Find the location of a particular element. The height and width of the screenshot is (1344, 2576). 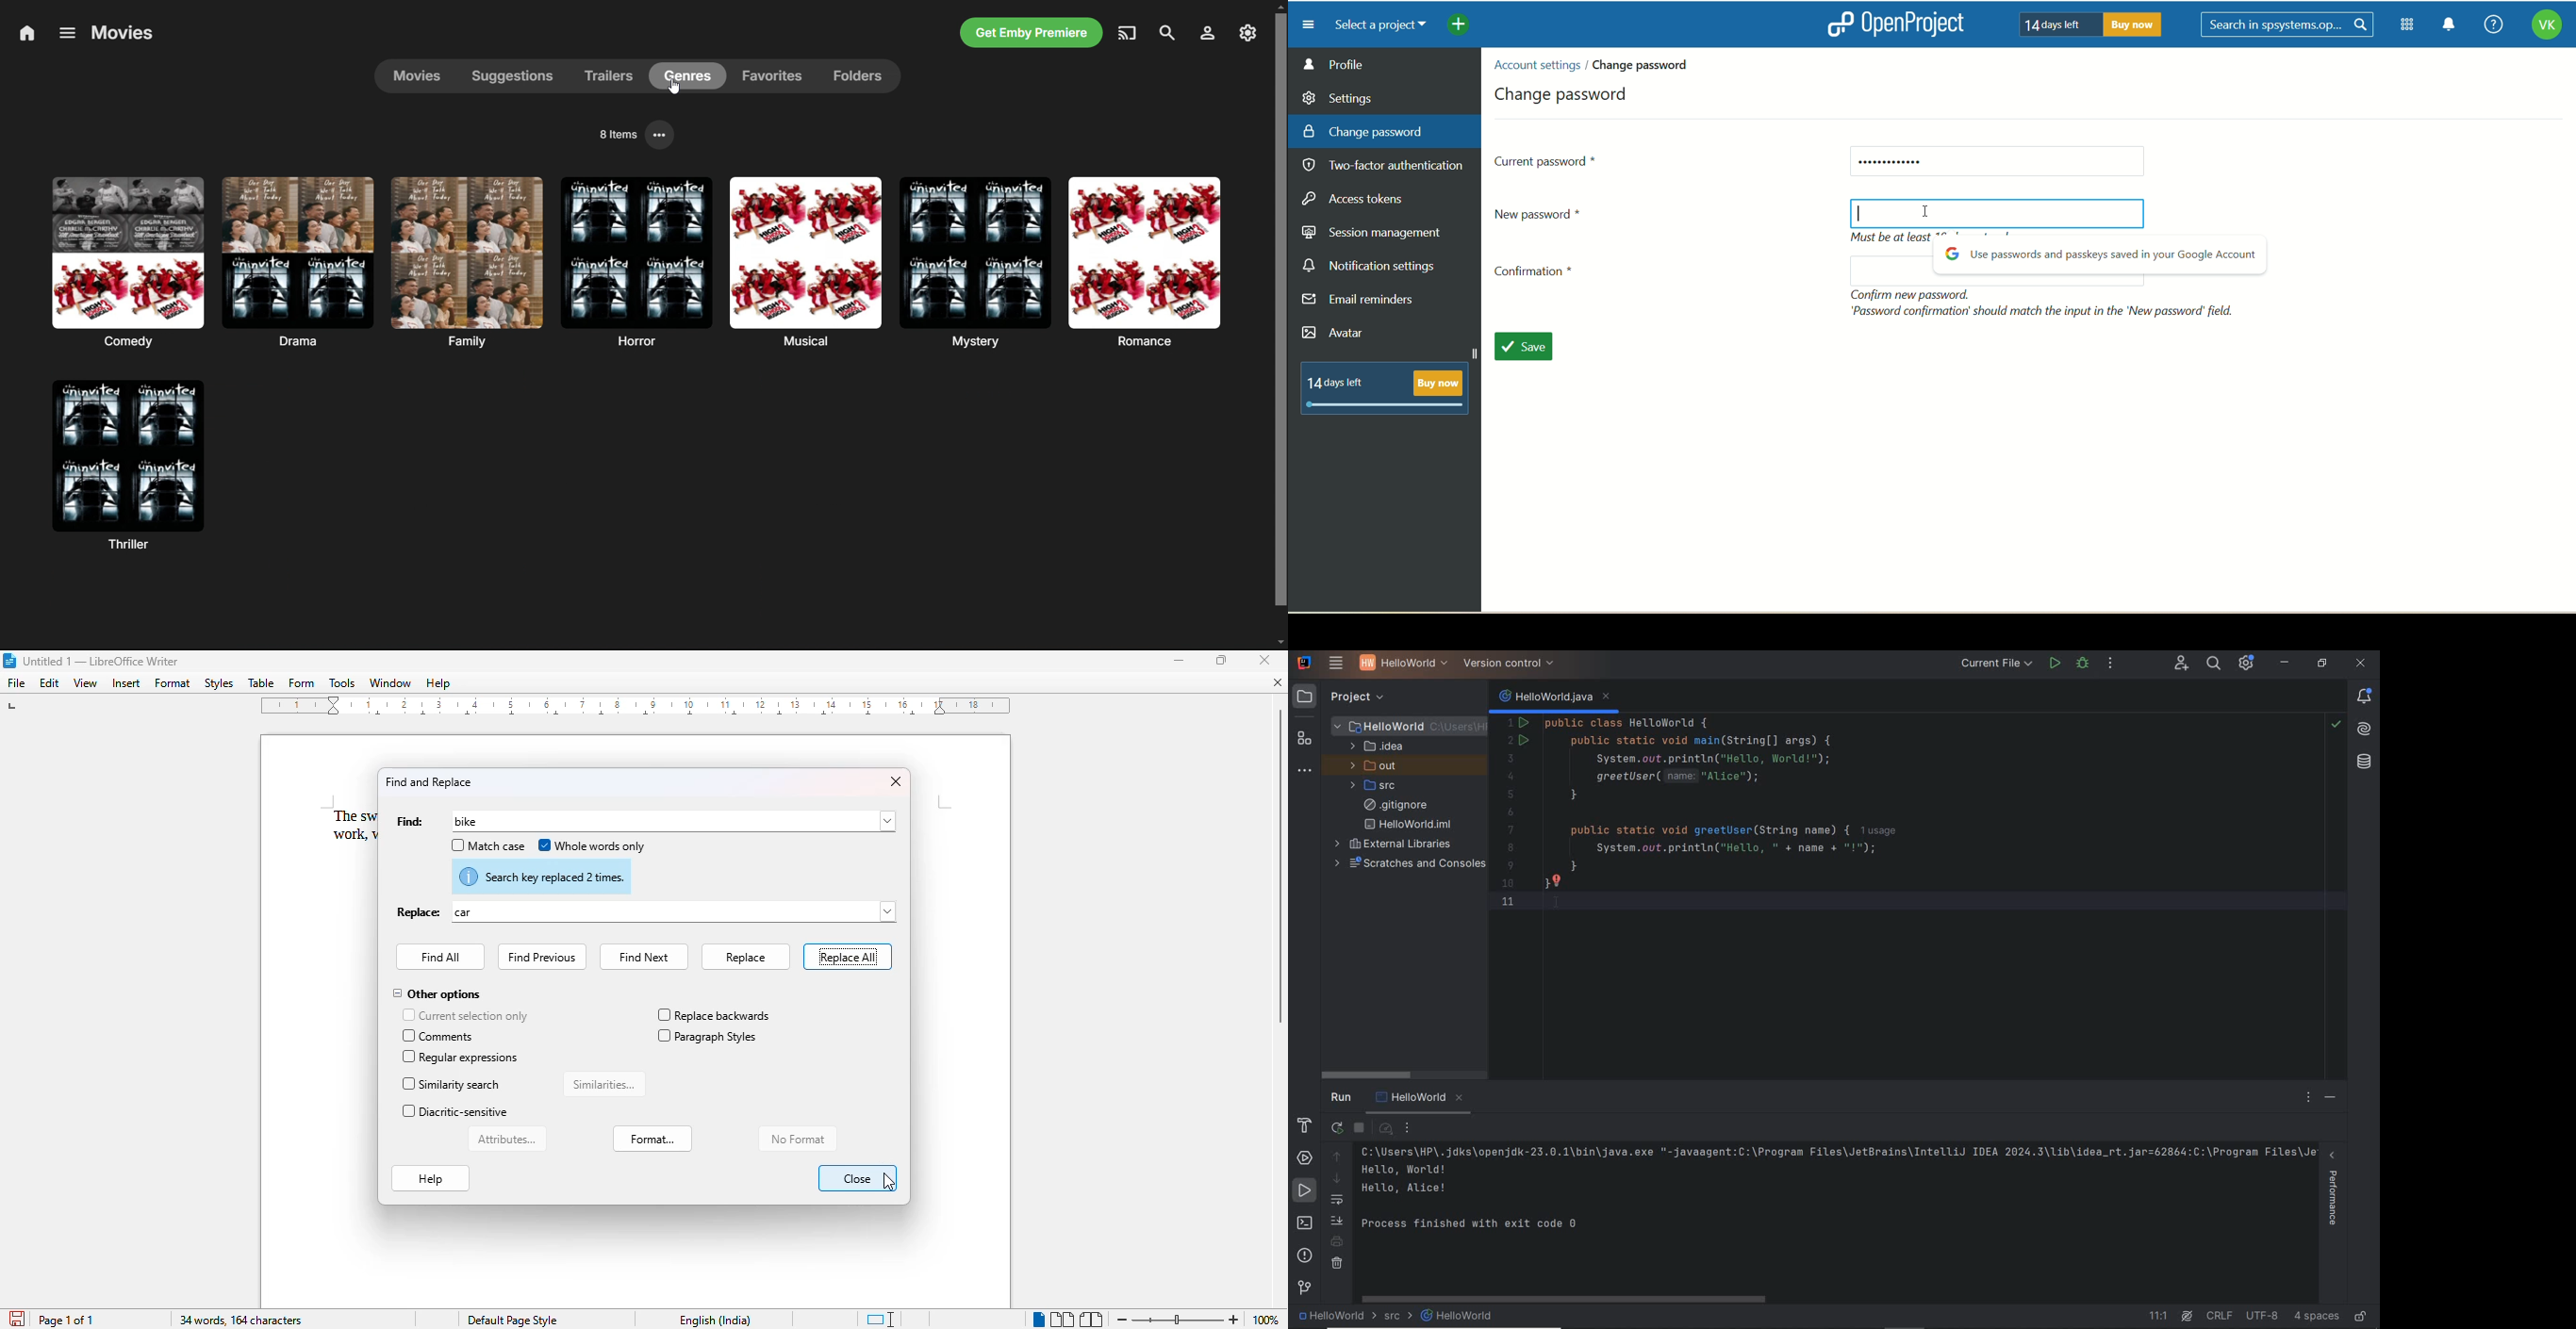

The sw work, is located at coordinates (342, 826).